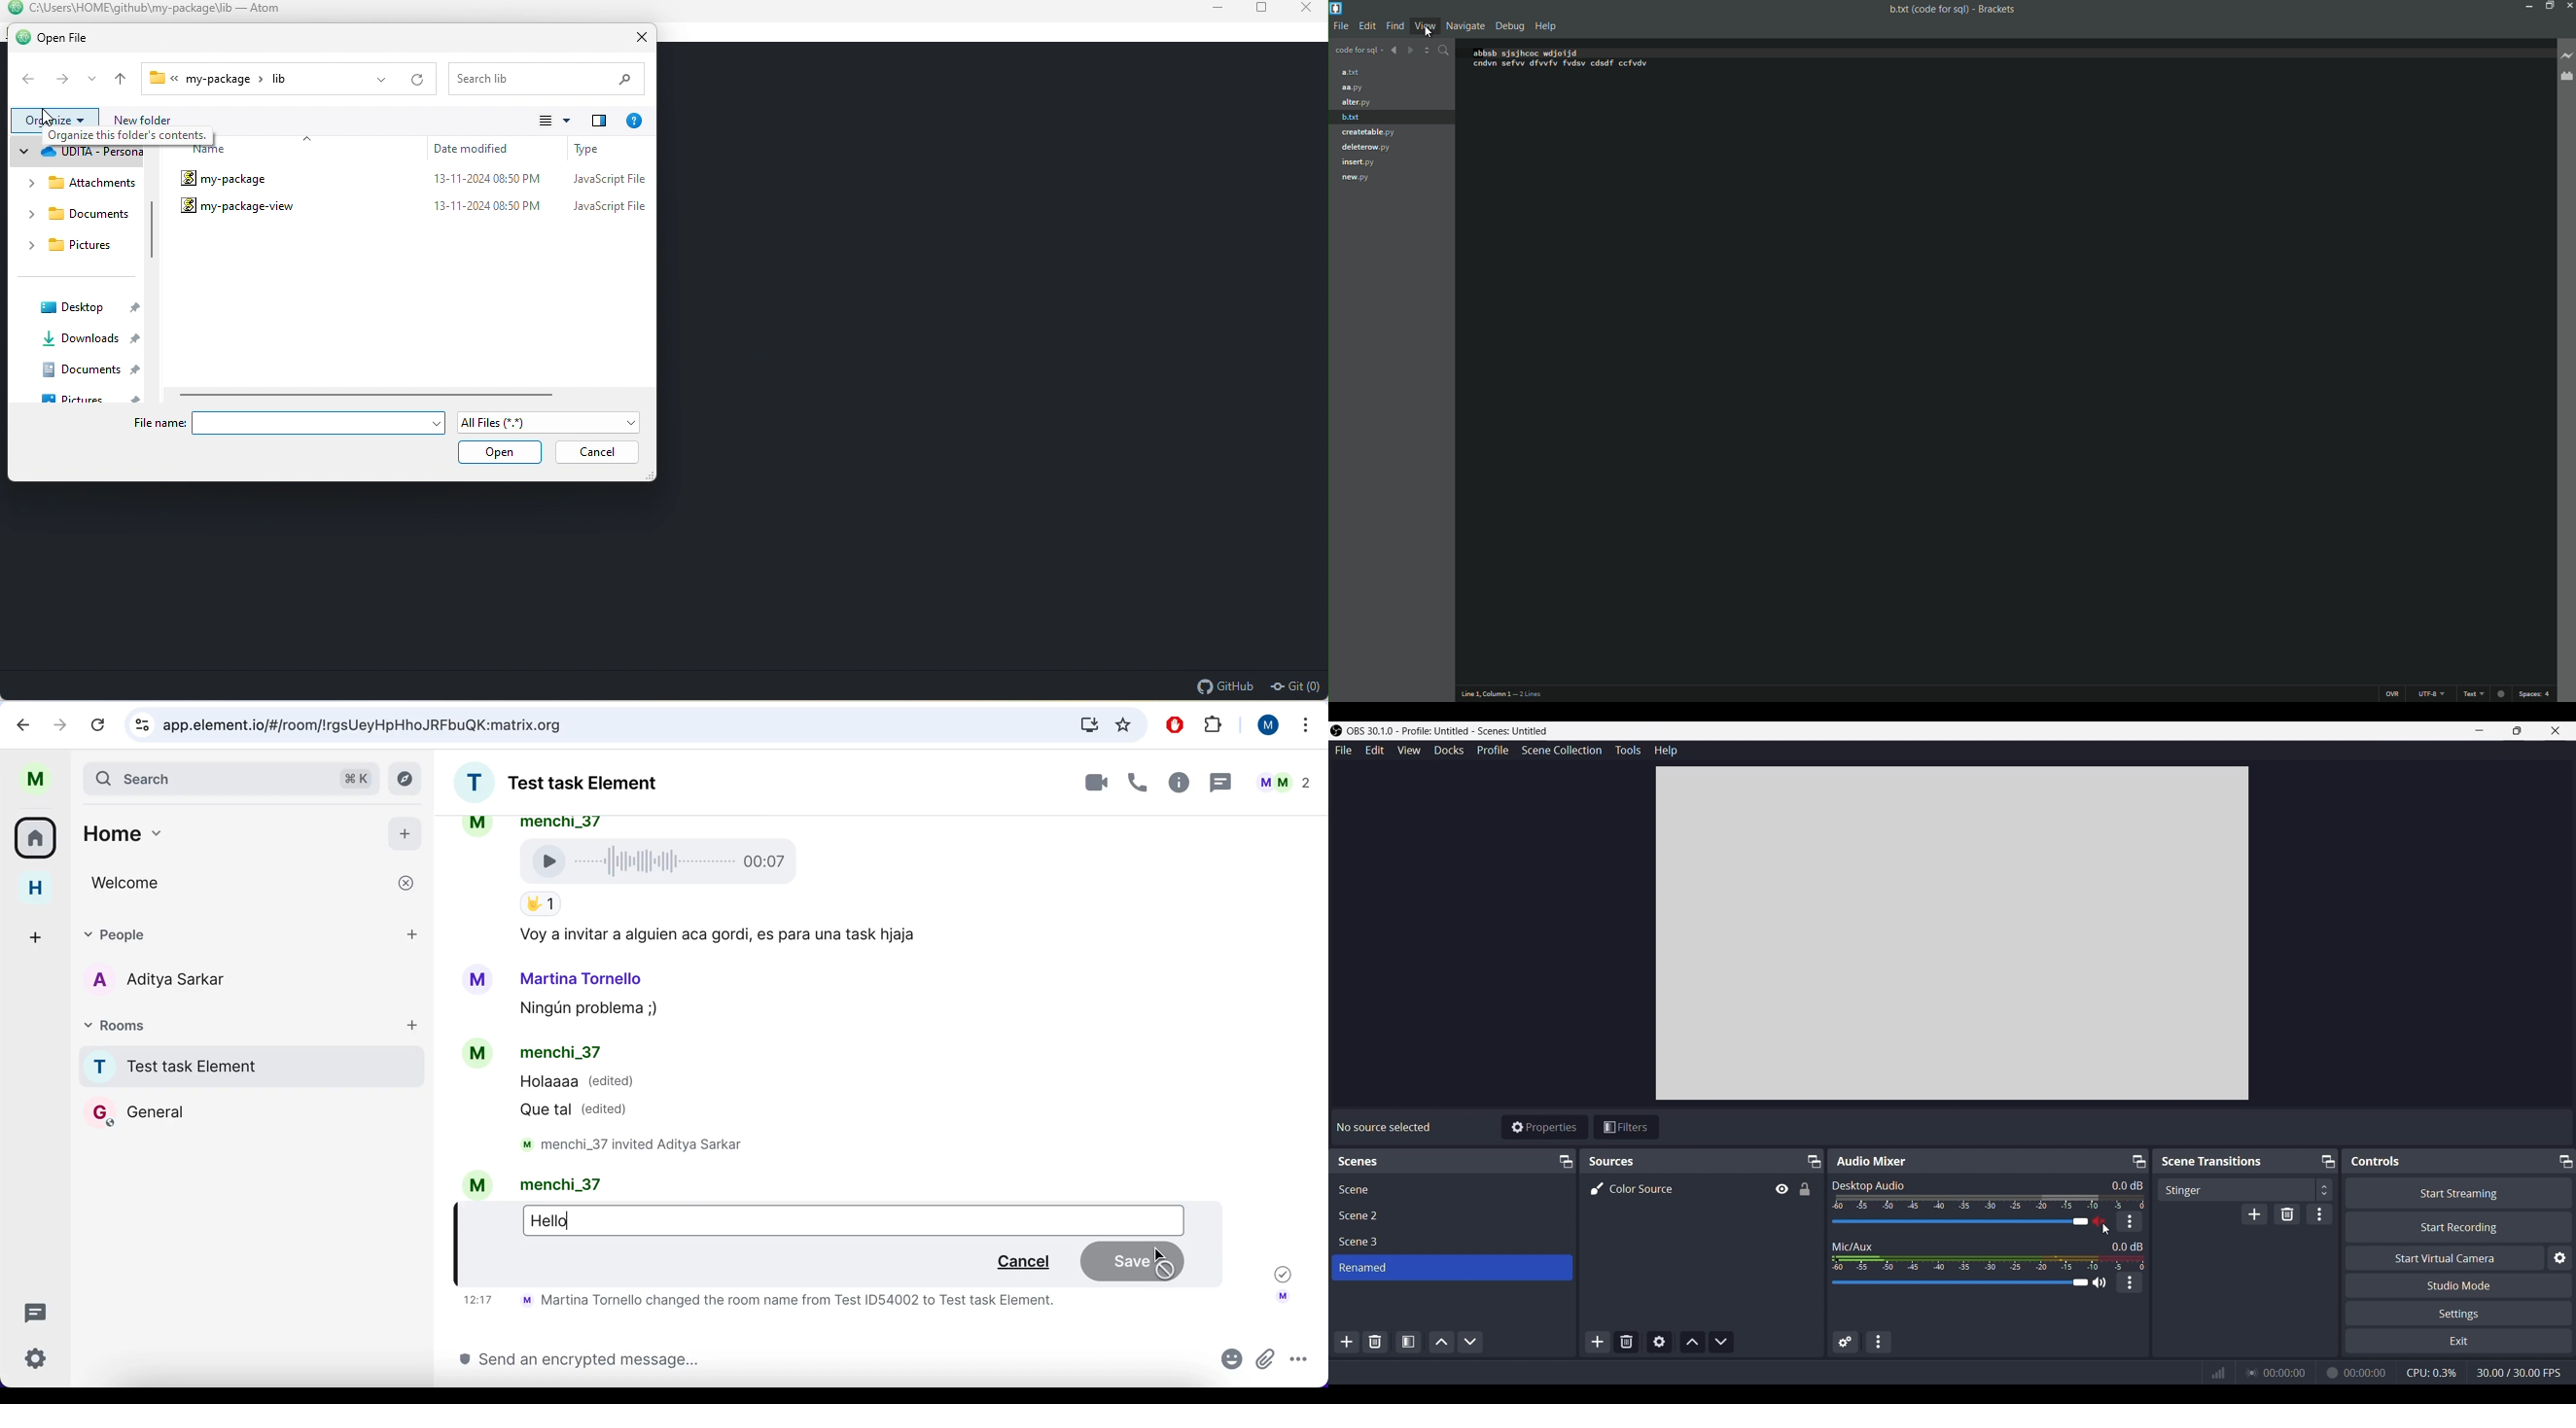 The height and width of the screenshot is (1428, 2576). I want to click on Mute/Unmute Mic/Aux, so click(2100, 1282).